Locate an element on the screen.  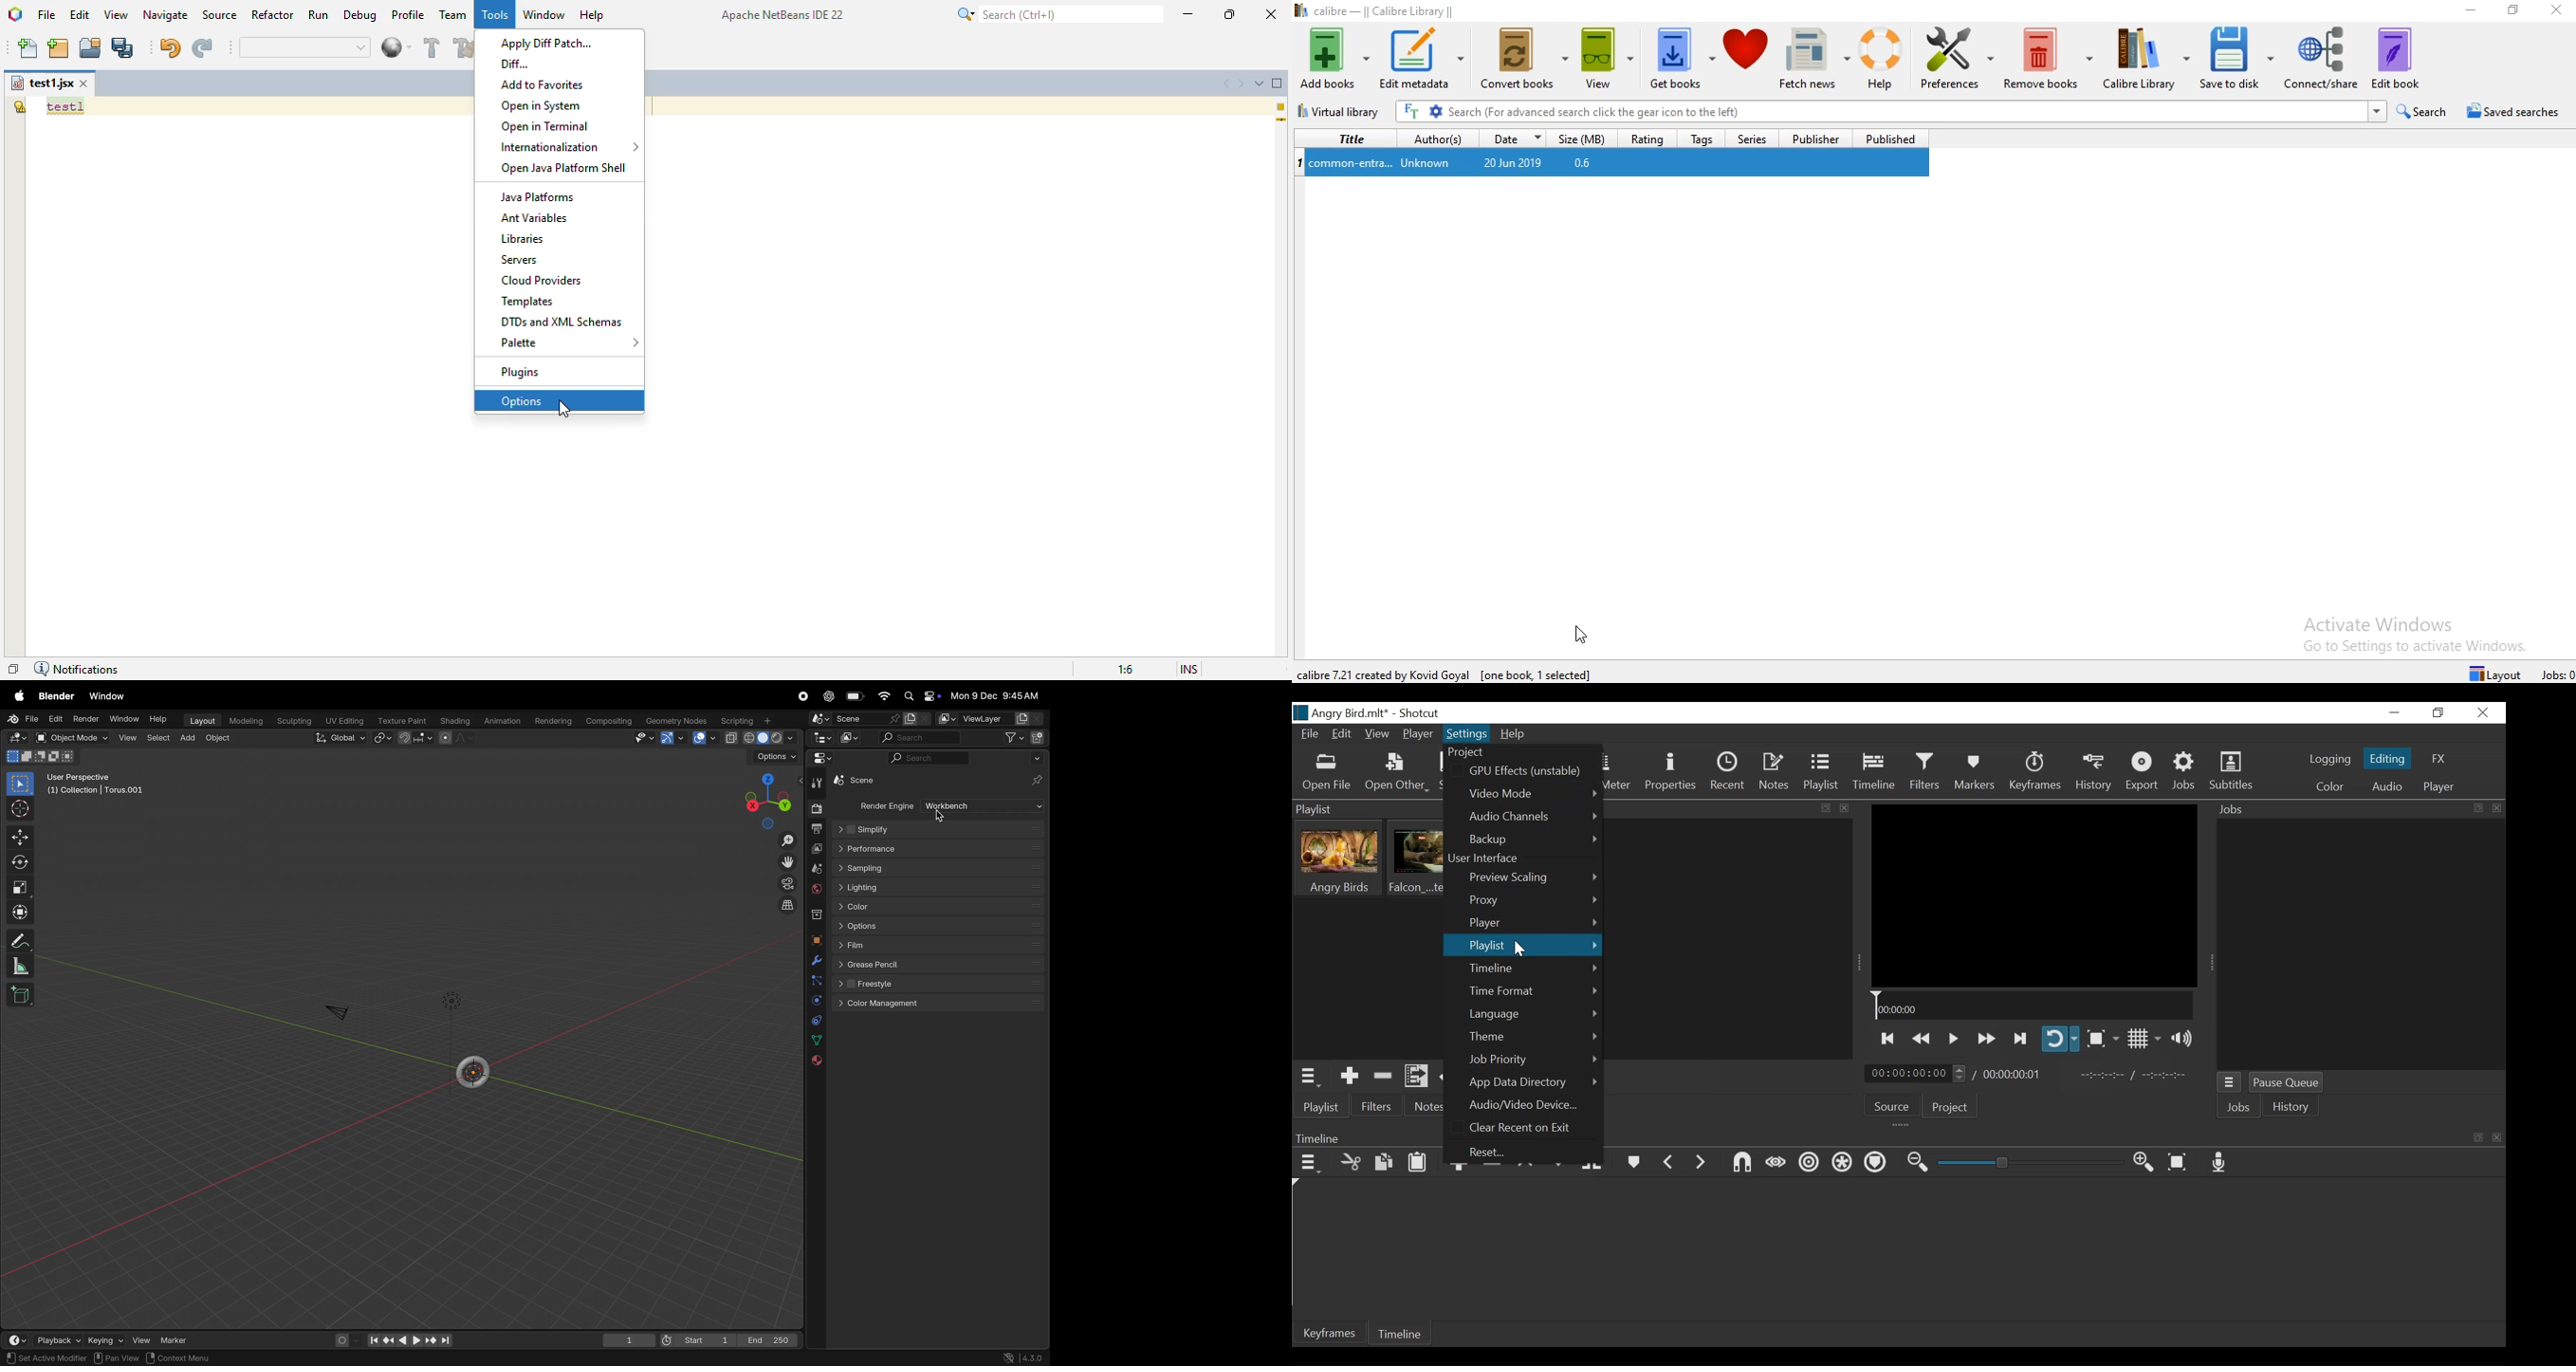
maximize is located at coordinates (1230, 14).